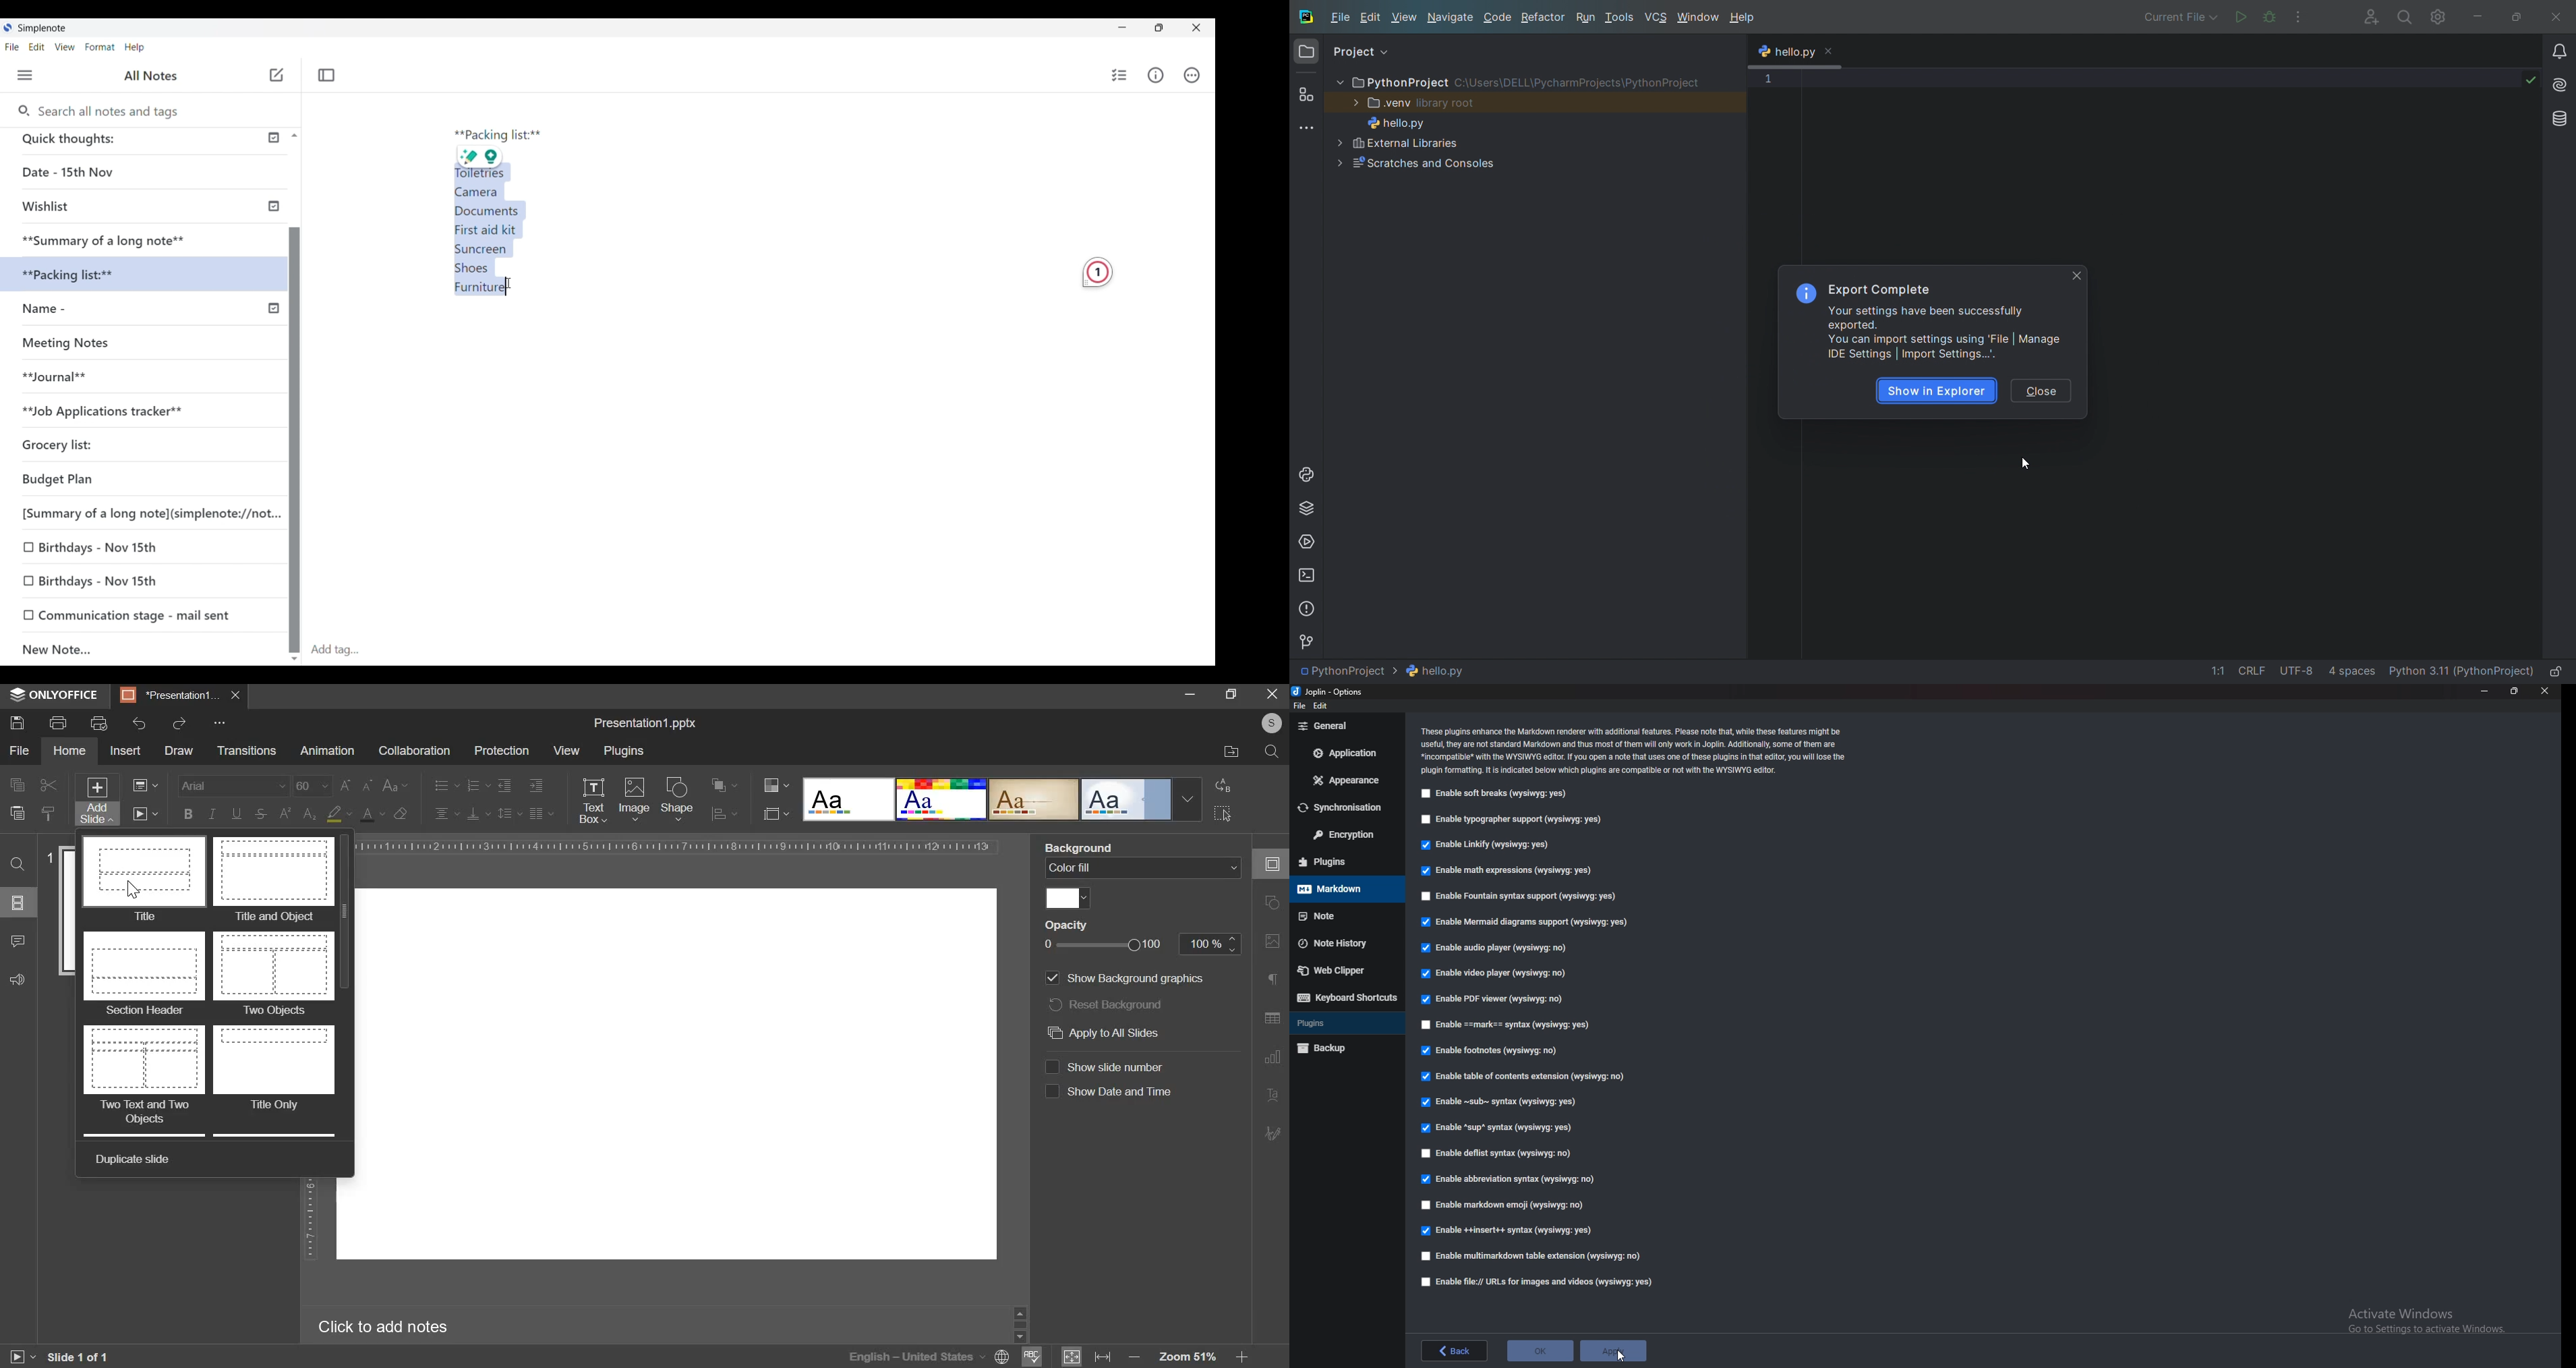 The width and height of the screenshot is (2576, 1372). What do you see at coordinates (1223, 813) in the screenshot?
I see `select` at bounding box center [1223, 813].